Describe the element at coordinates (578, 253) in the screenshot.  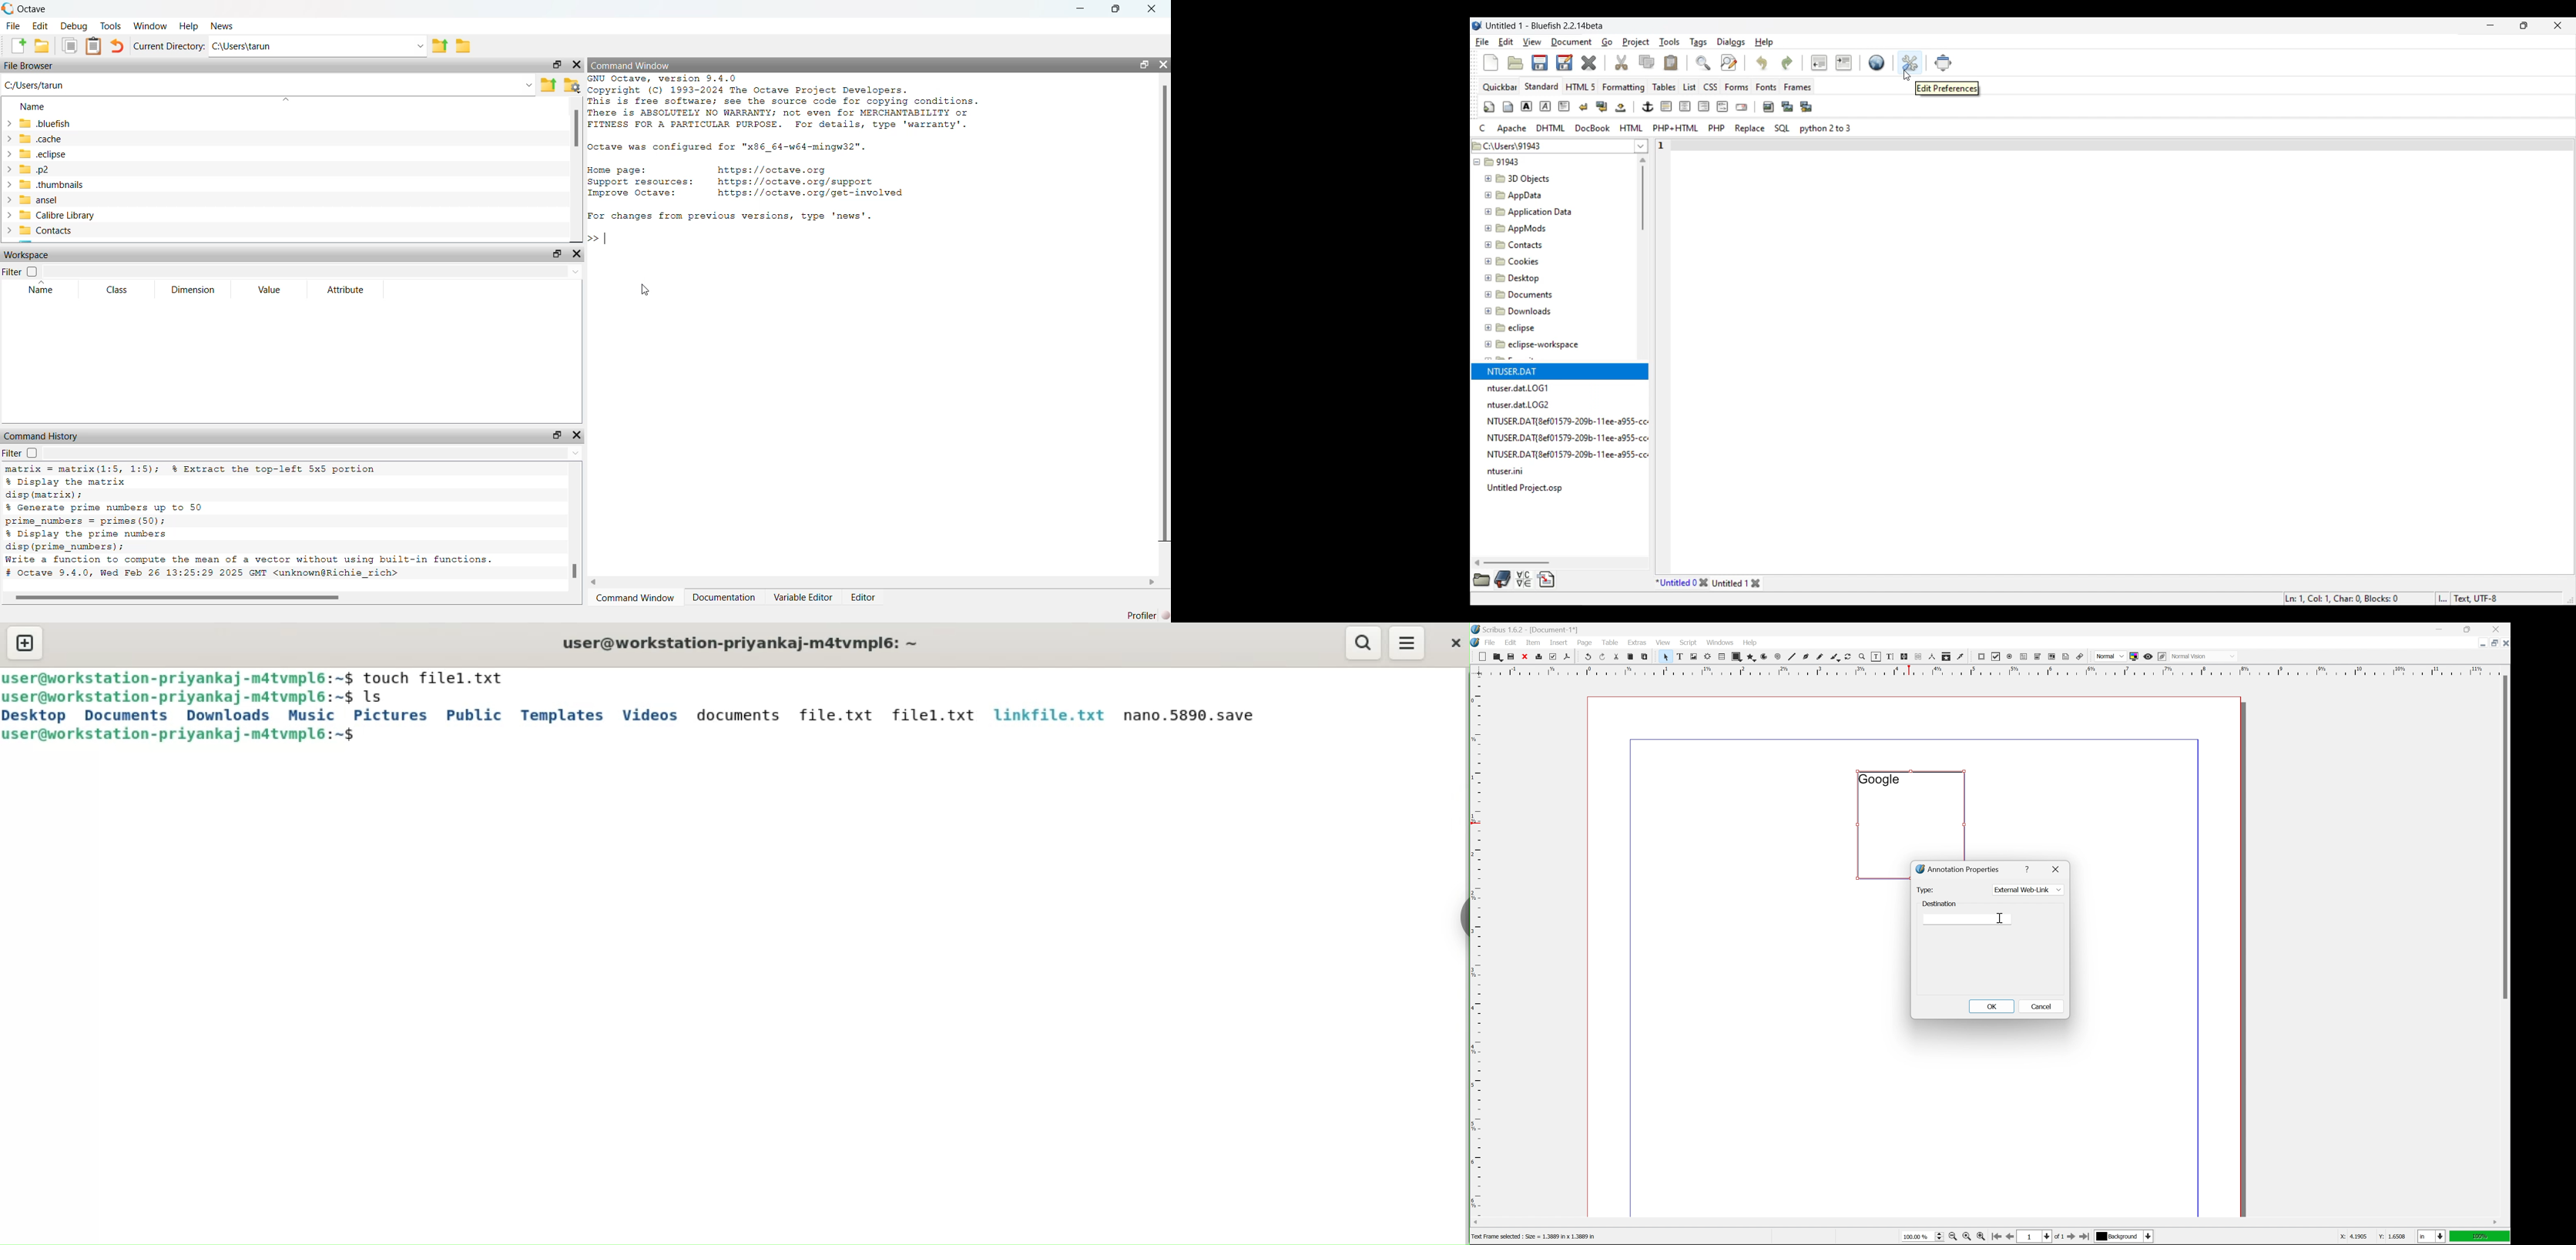
I see `close` at that location.